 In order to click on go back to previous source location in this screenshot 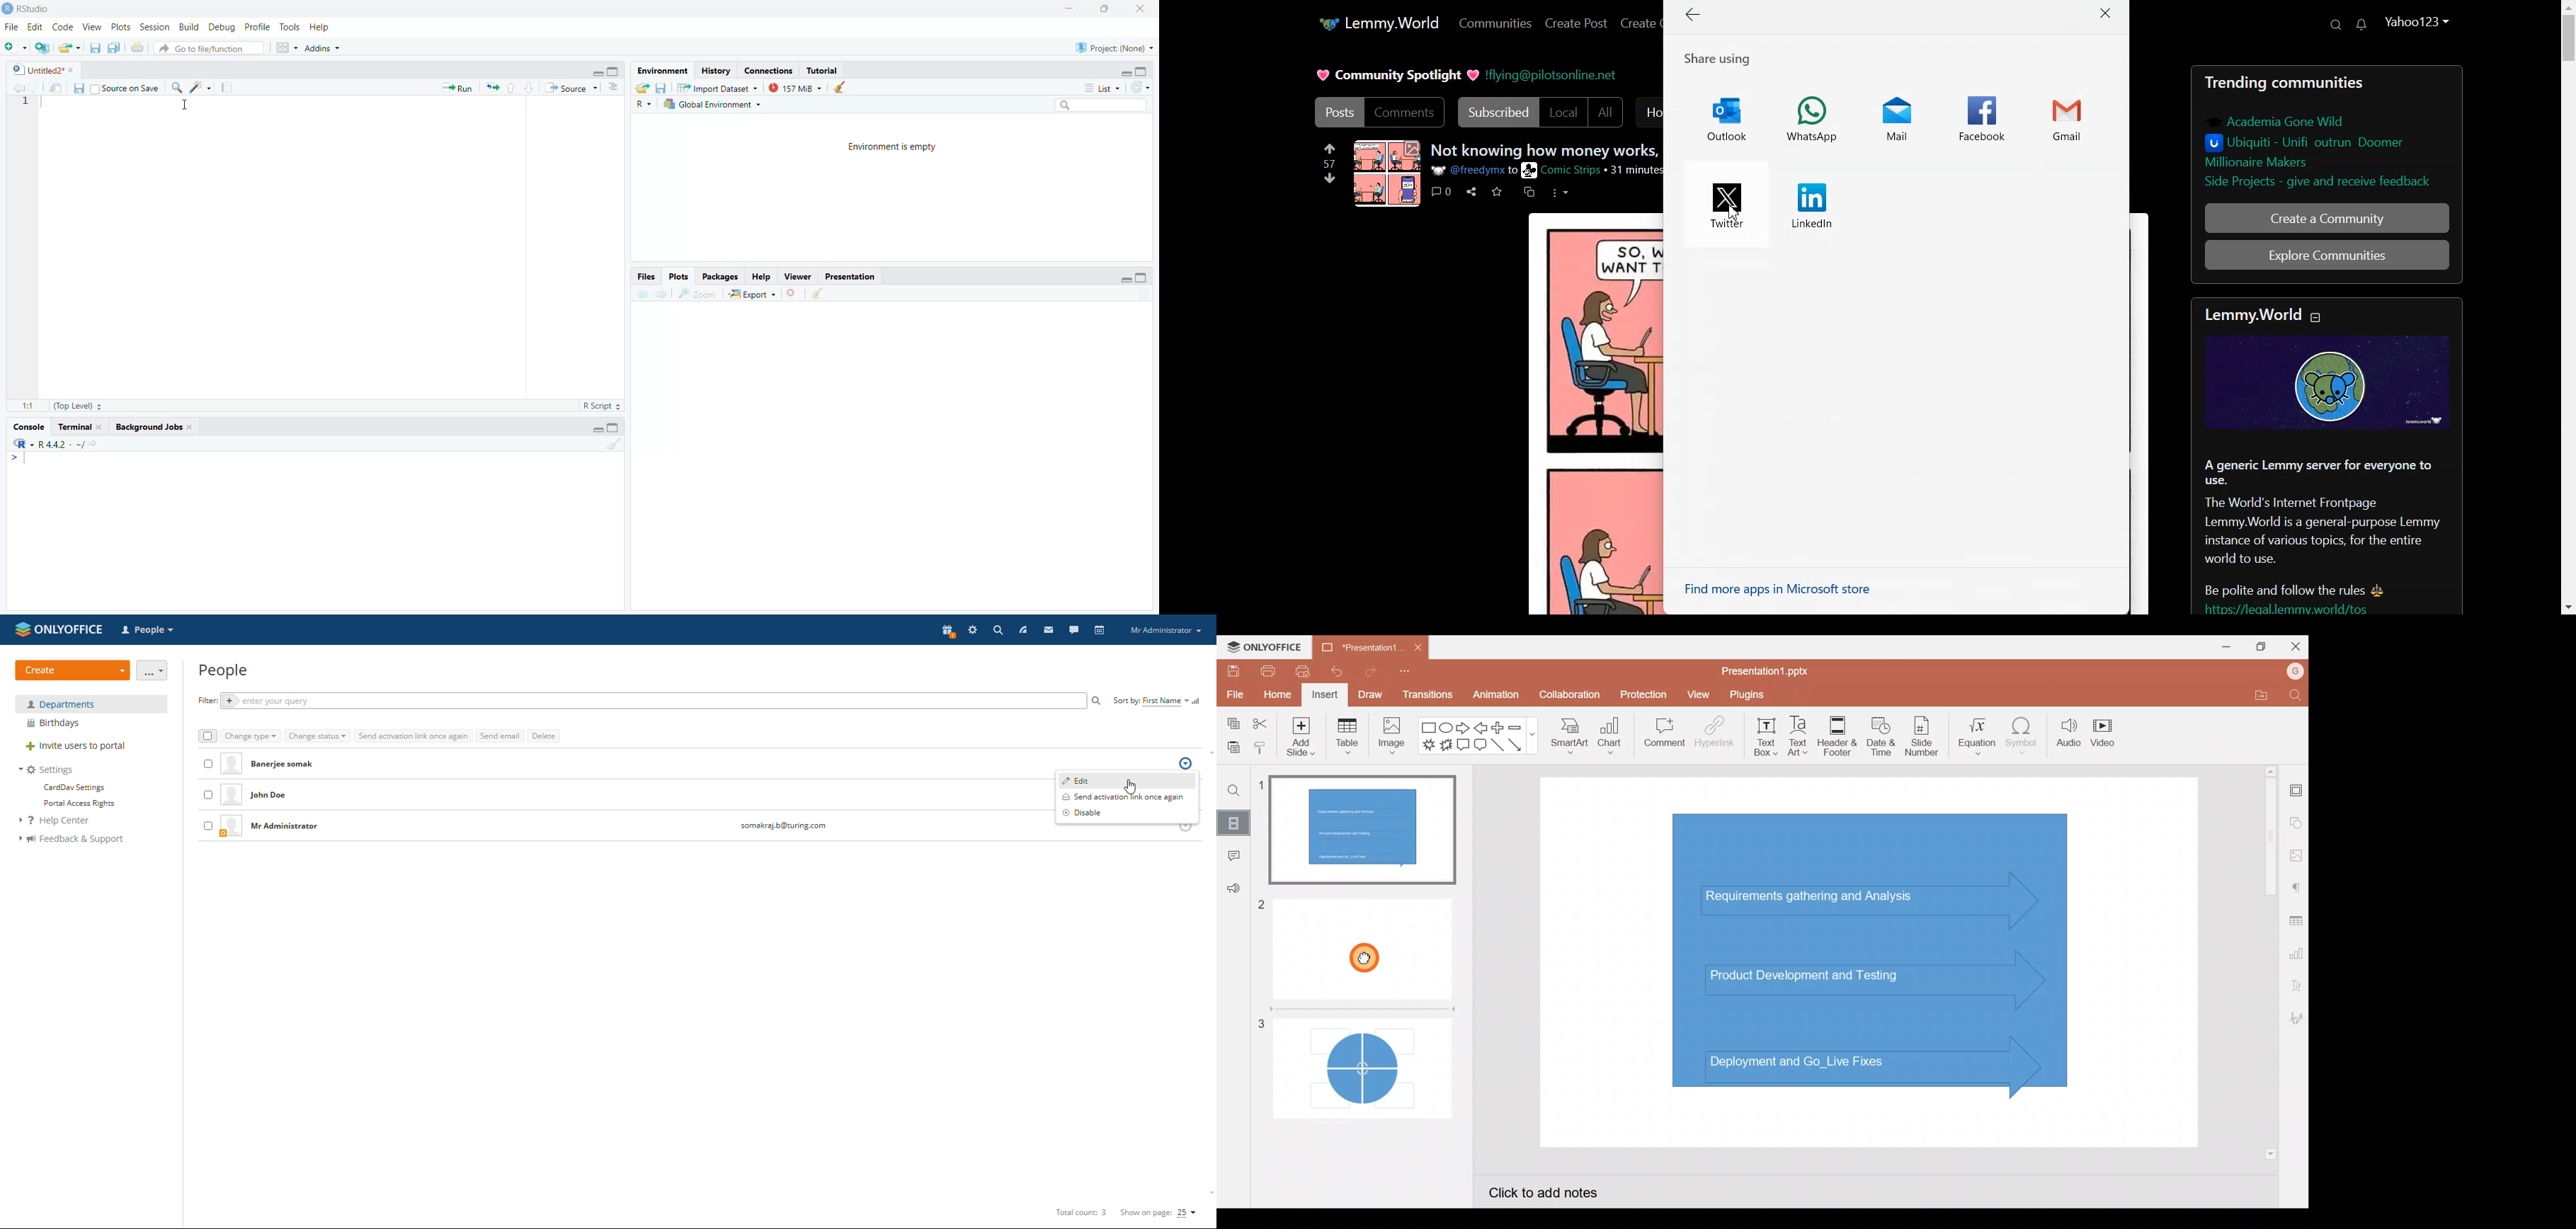, I will do `click(21, 86)`.